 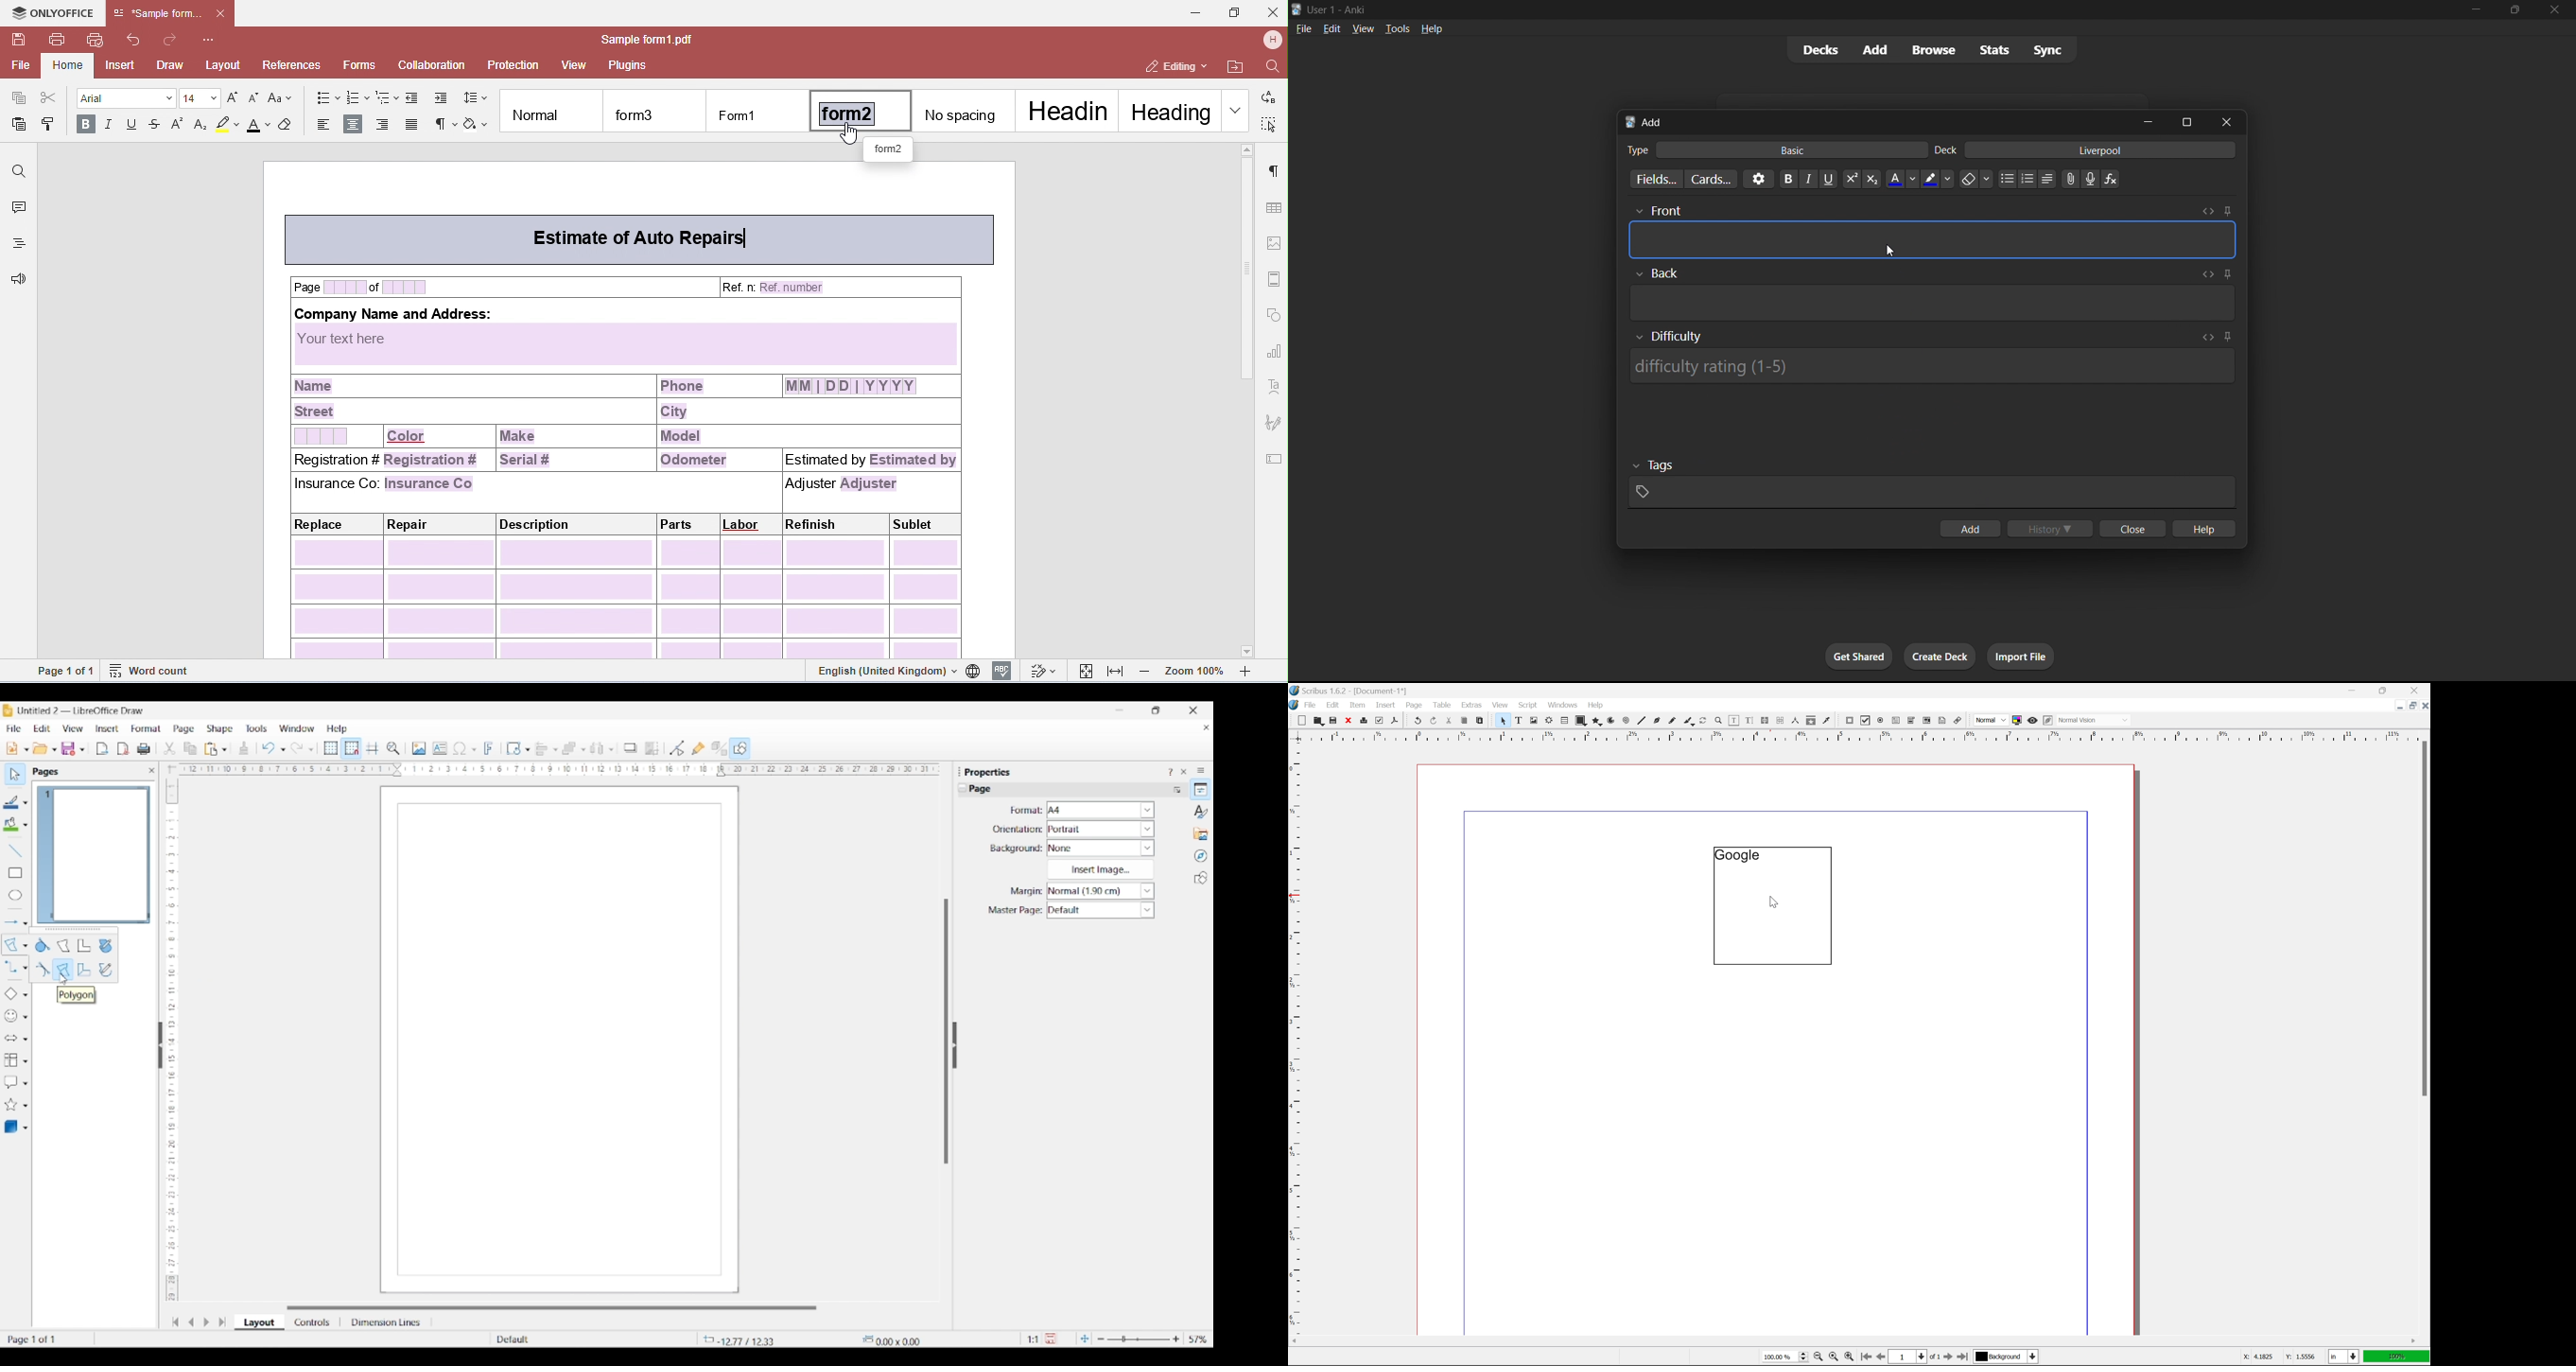 What do you see at coordinates (1120, 710) in the screenshot?
I see `Minimize` at bounding box center [1120, 710].